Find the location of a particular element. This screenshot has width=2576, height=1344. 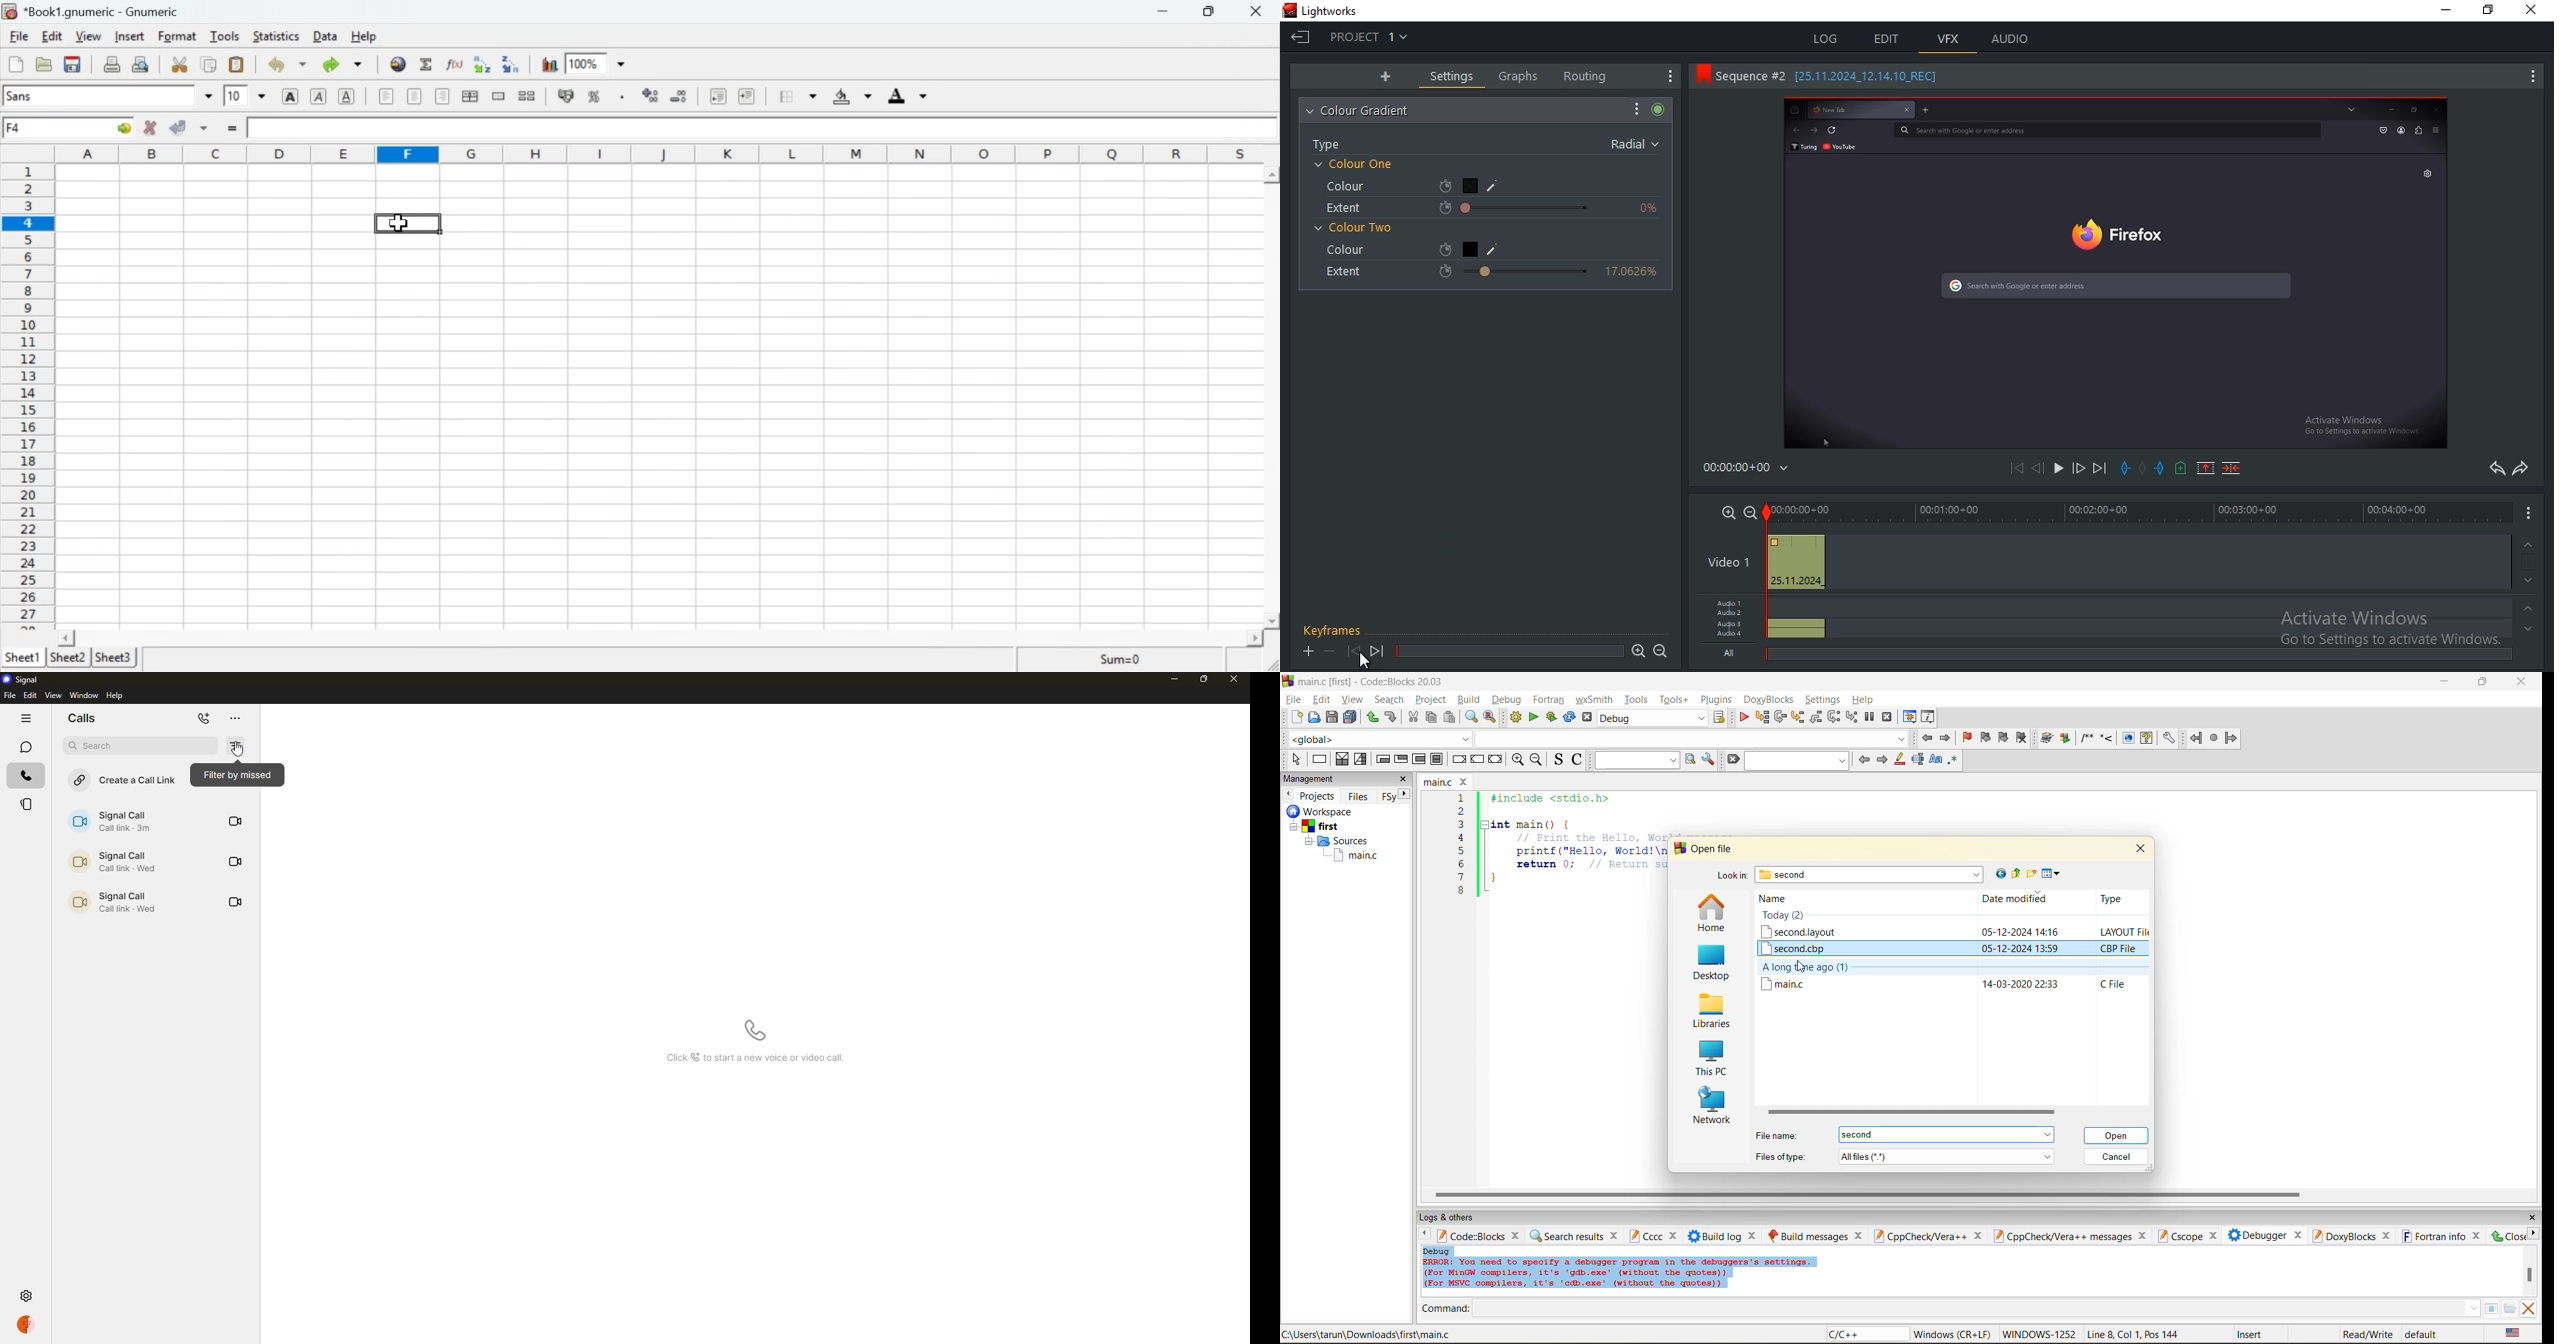

video is located at coordinates (2115, 272).